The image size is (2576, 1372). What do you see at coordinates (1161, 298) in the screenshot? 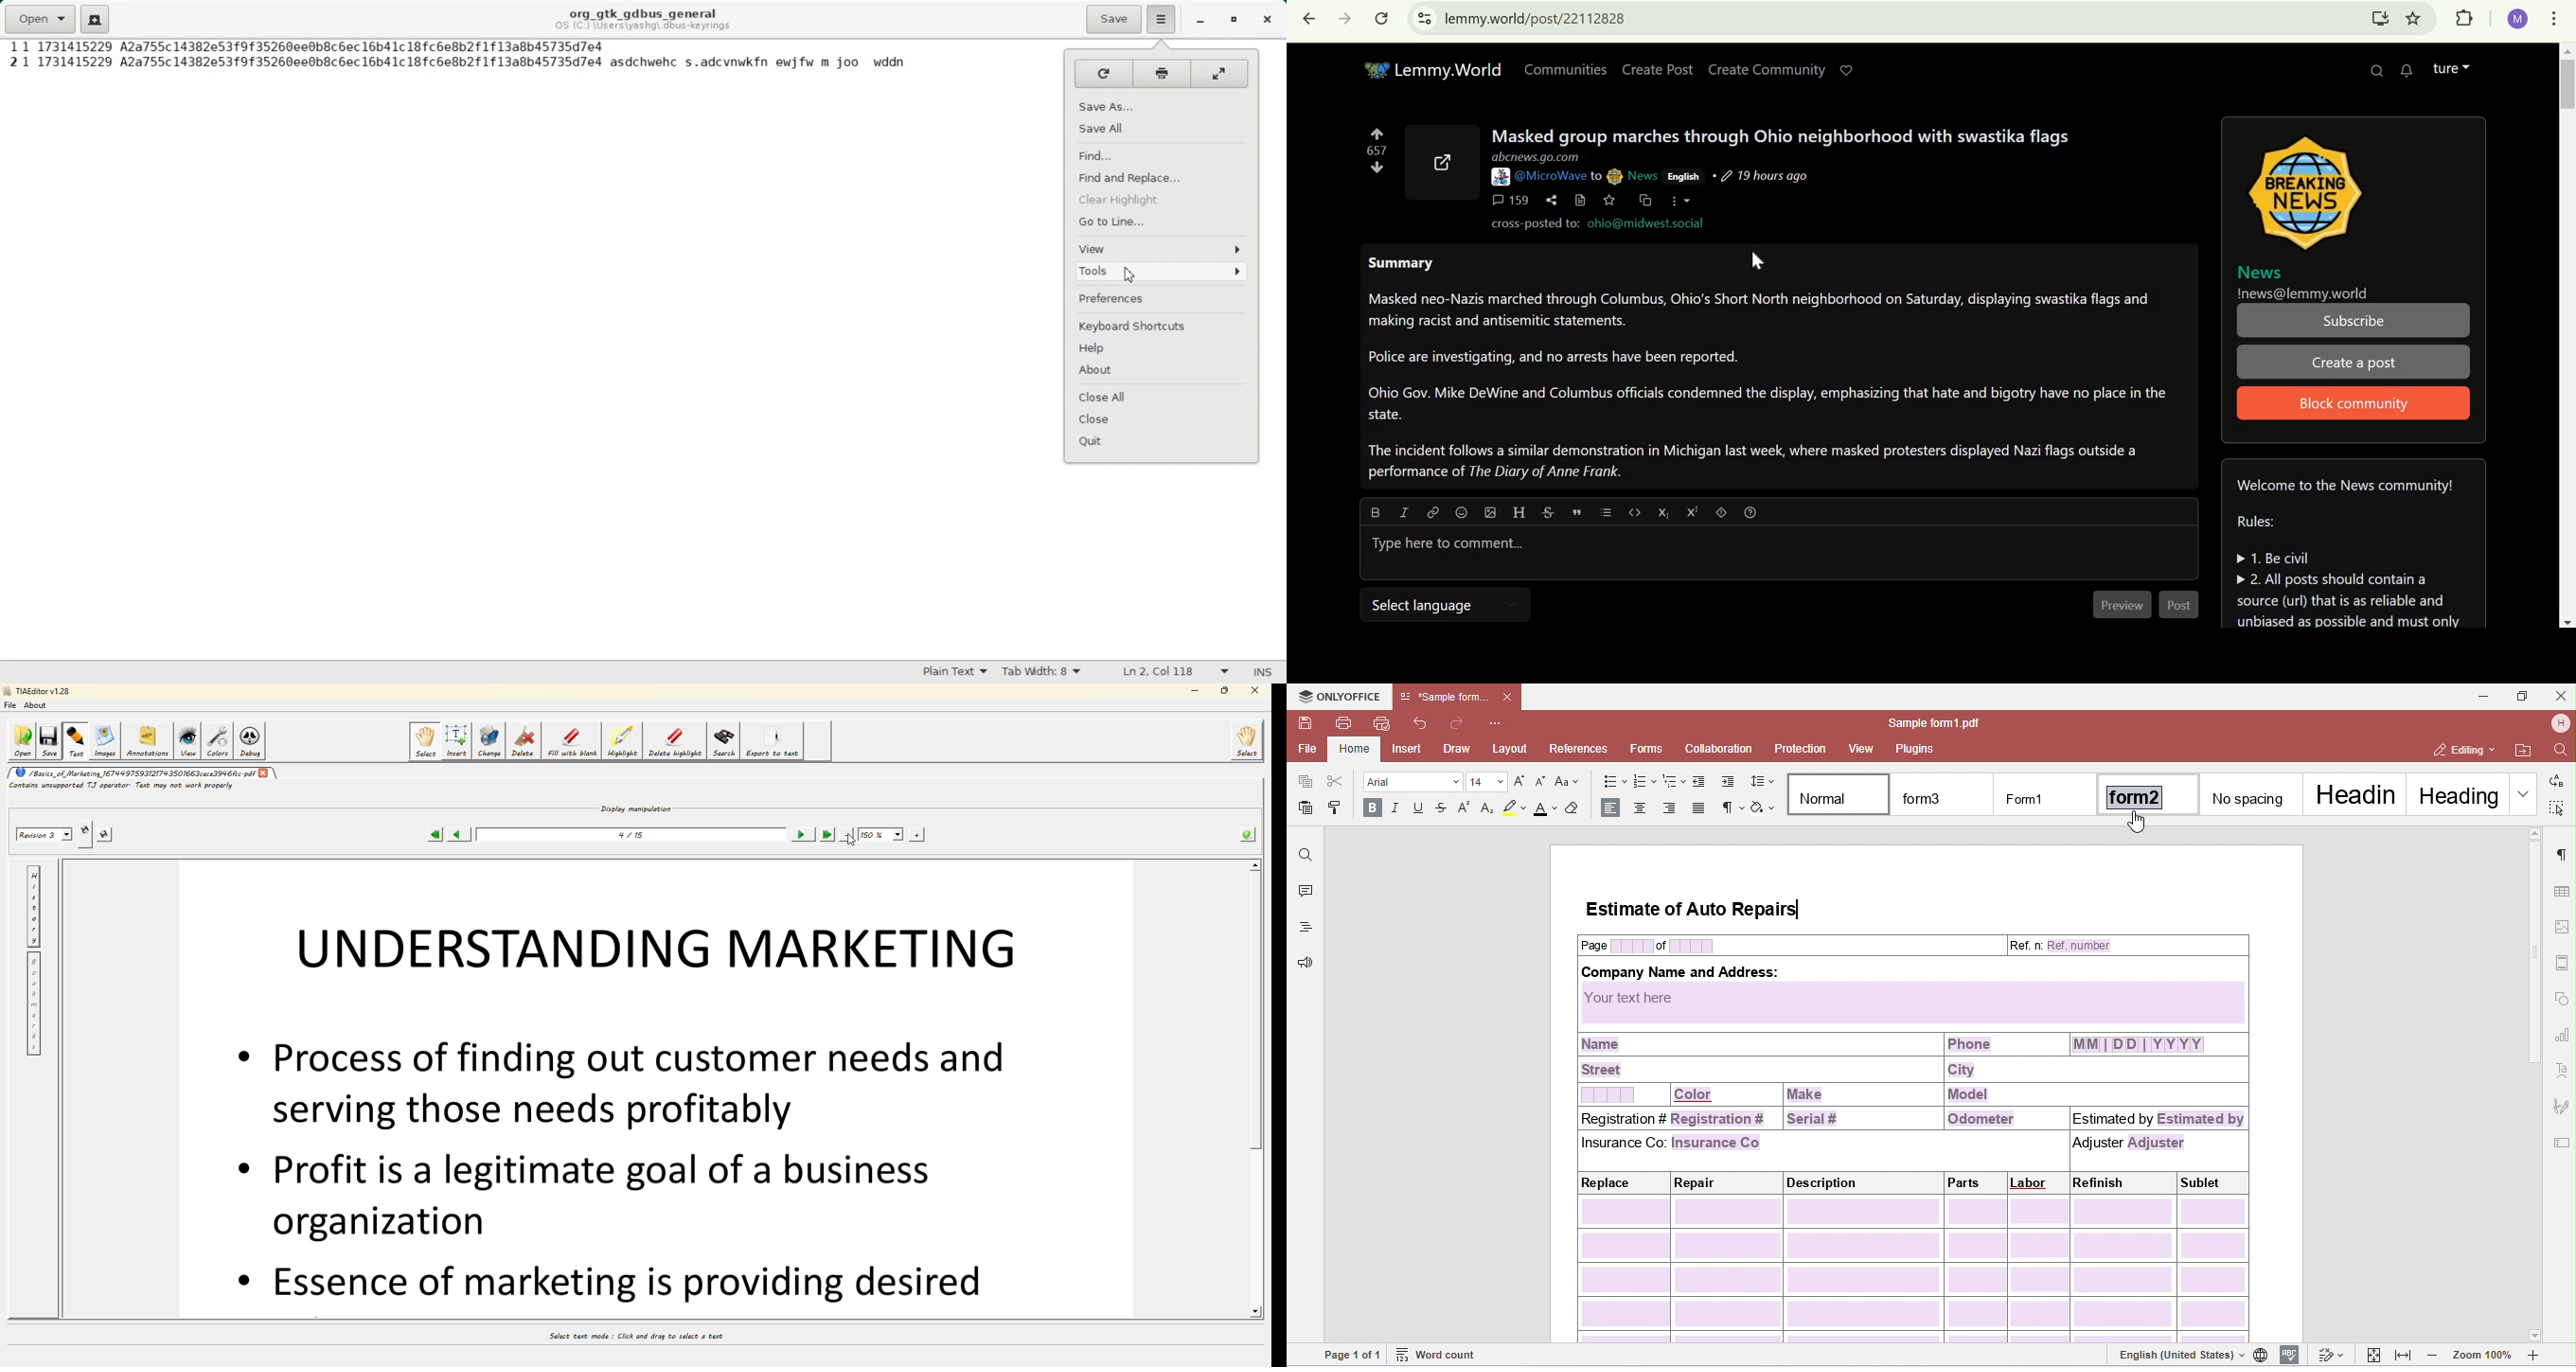
I see `Preferences` at bounding box center [1161, 298].